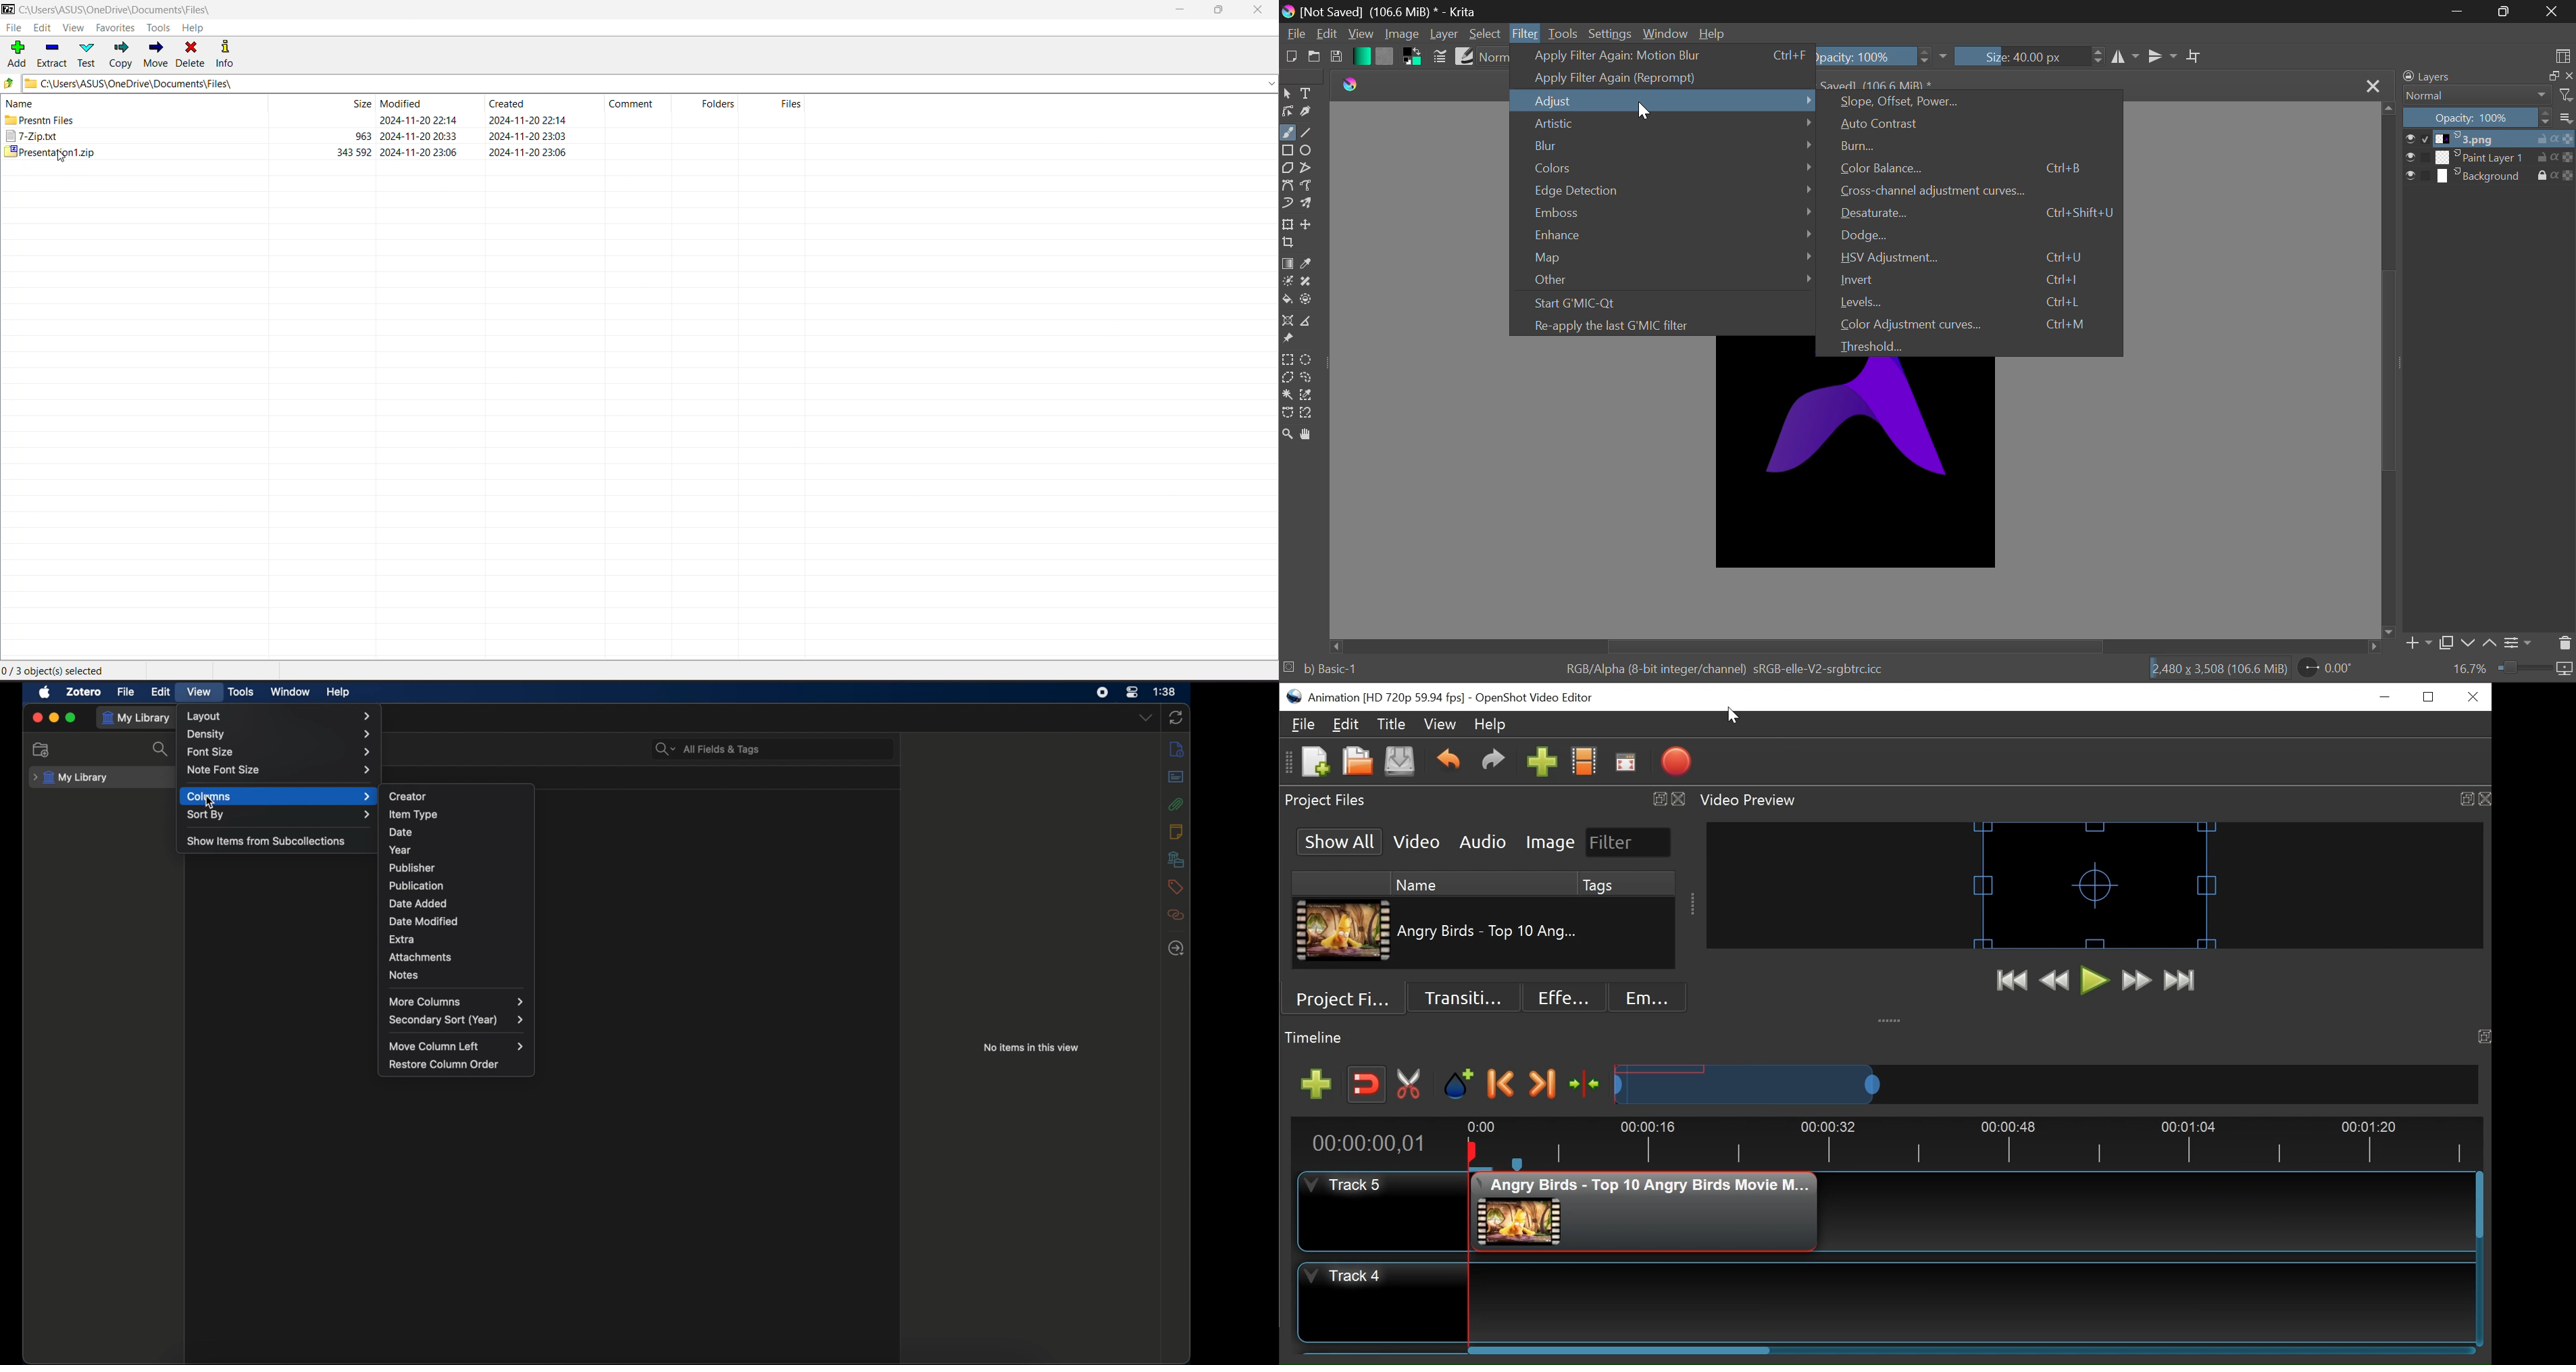  What do you see at coordinates (1176, 859) in the screenshot?
I see `library` at bounding box center [1176, 859].